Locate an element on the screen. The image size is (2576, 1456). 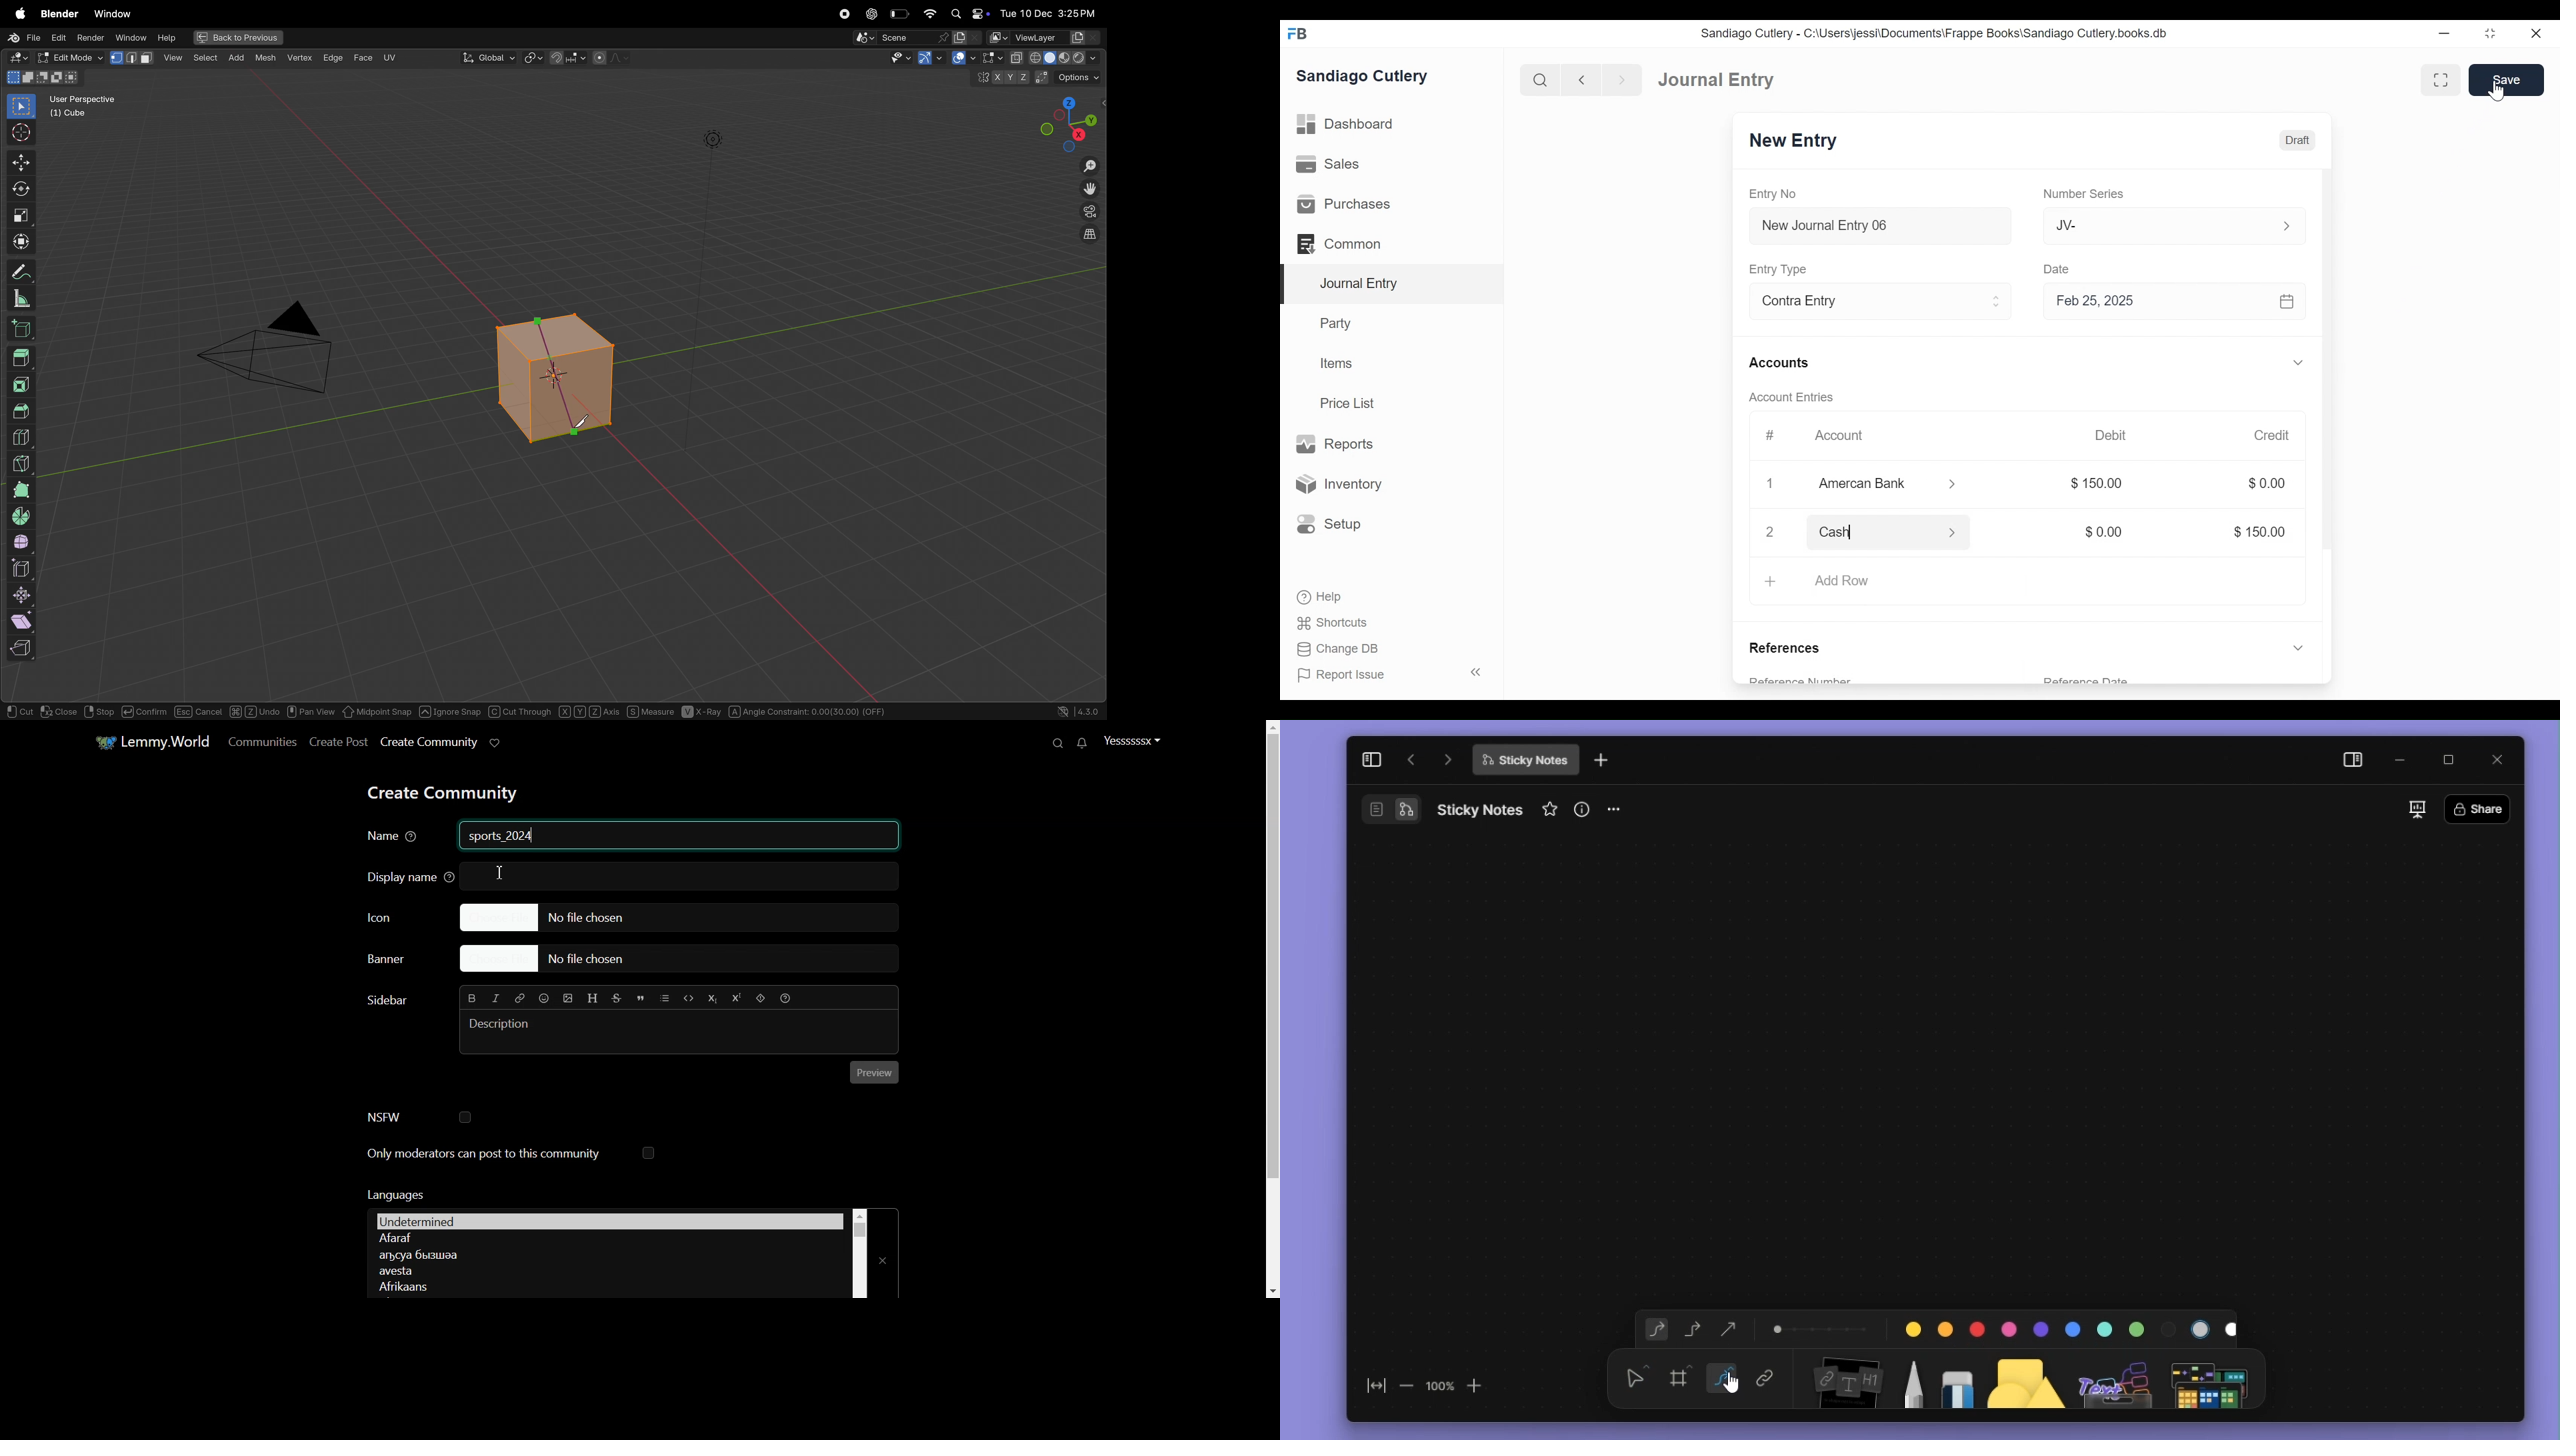
Vertical Scroll bar is located at coordinates (1269, 1009).